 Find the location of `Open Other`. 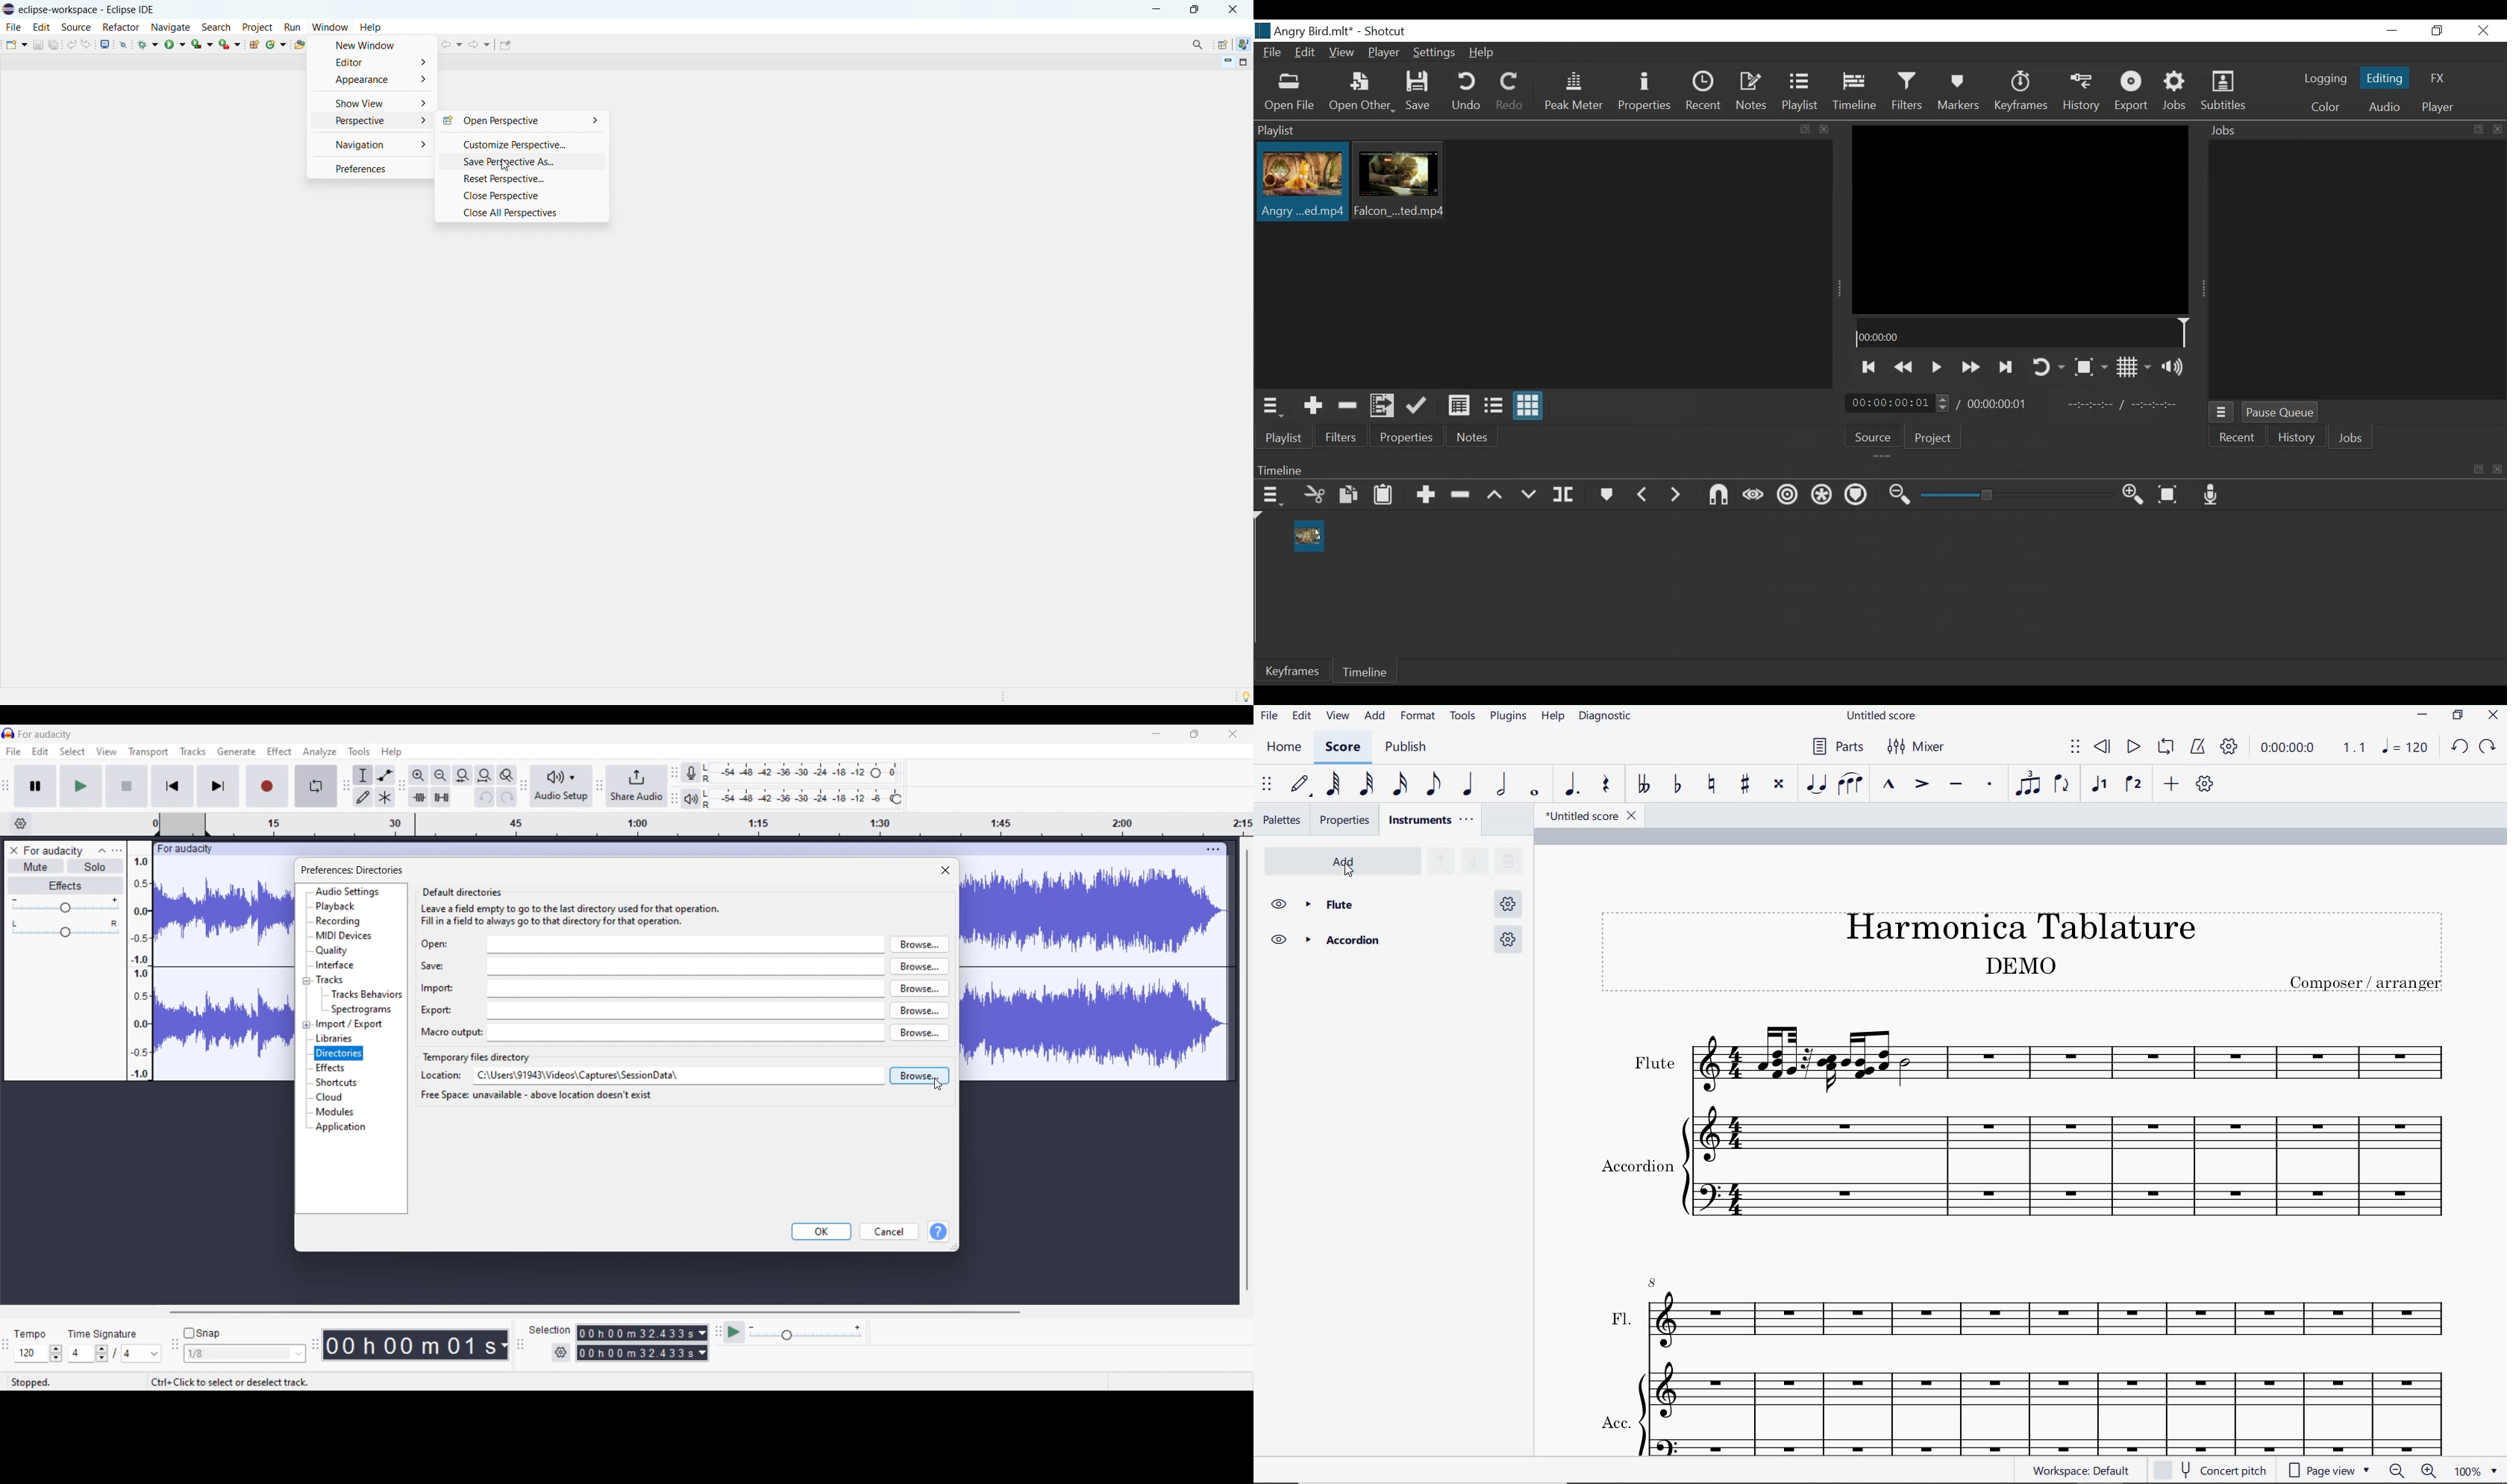

Open Other is located at coordinates (1361, 92).